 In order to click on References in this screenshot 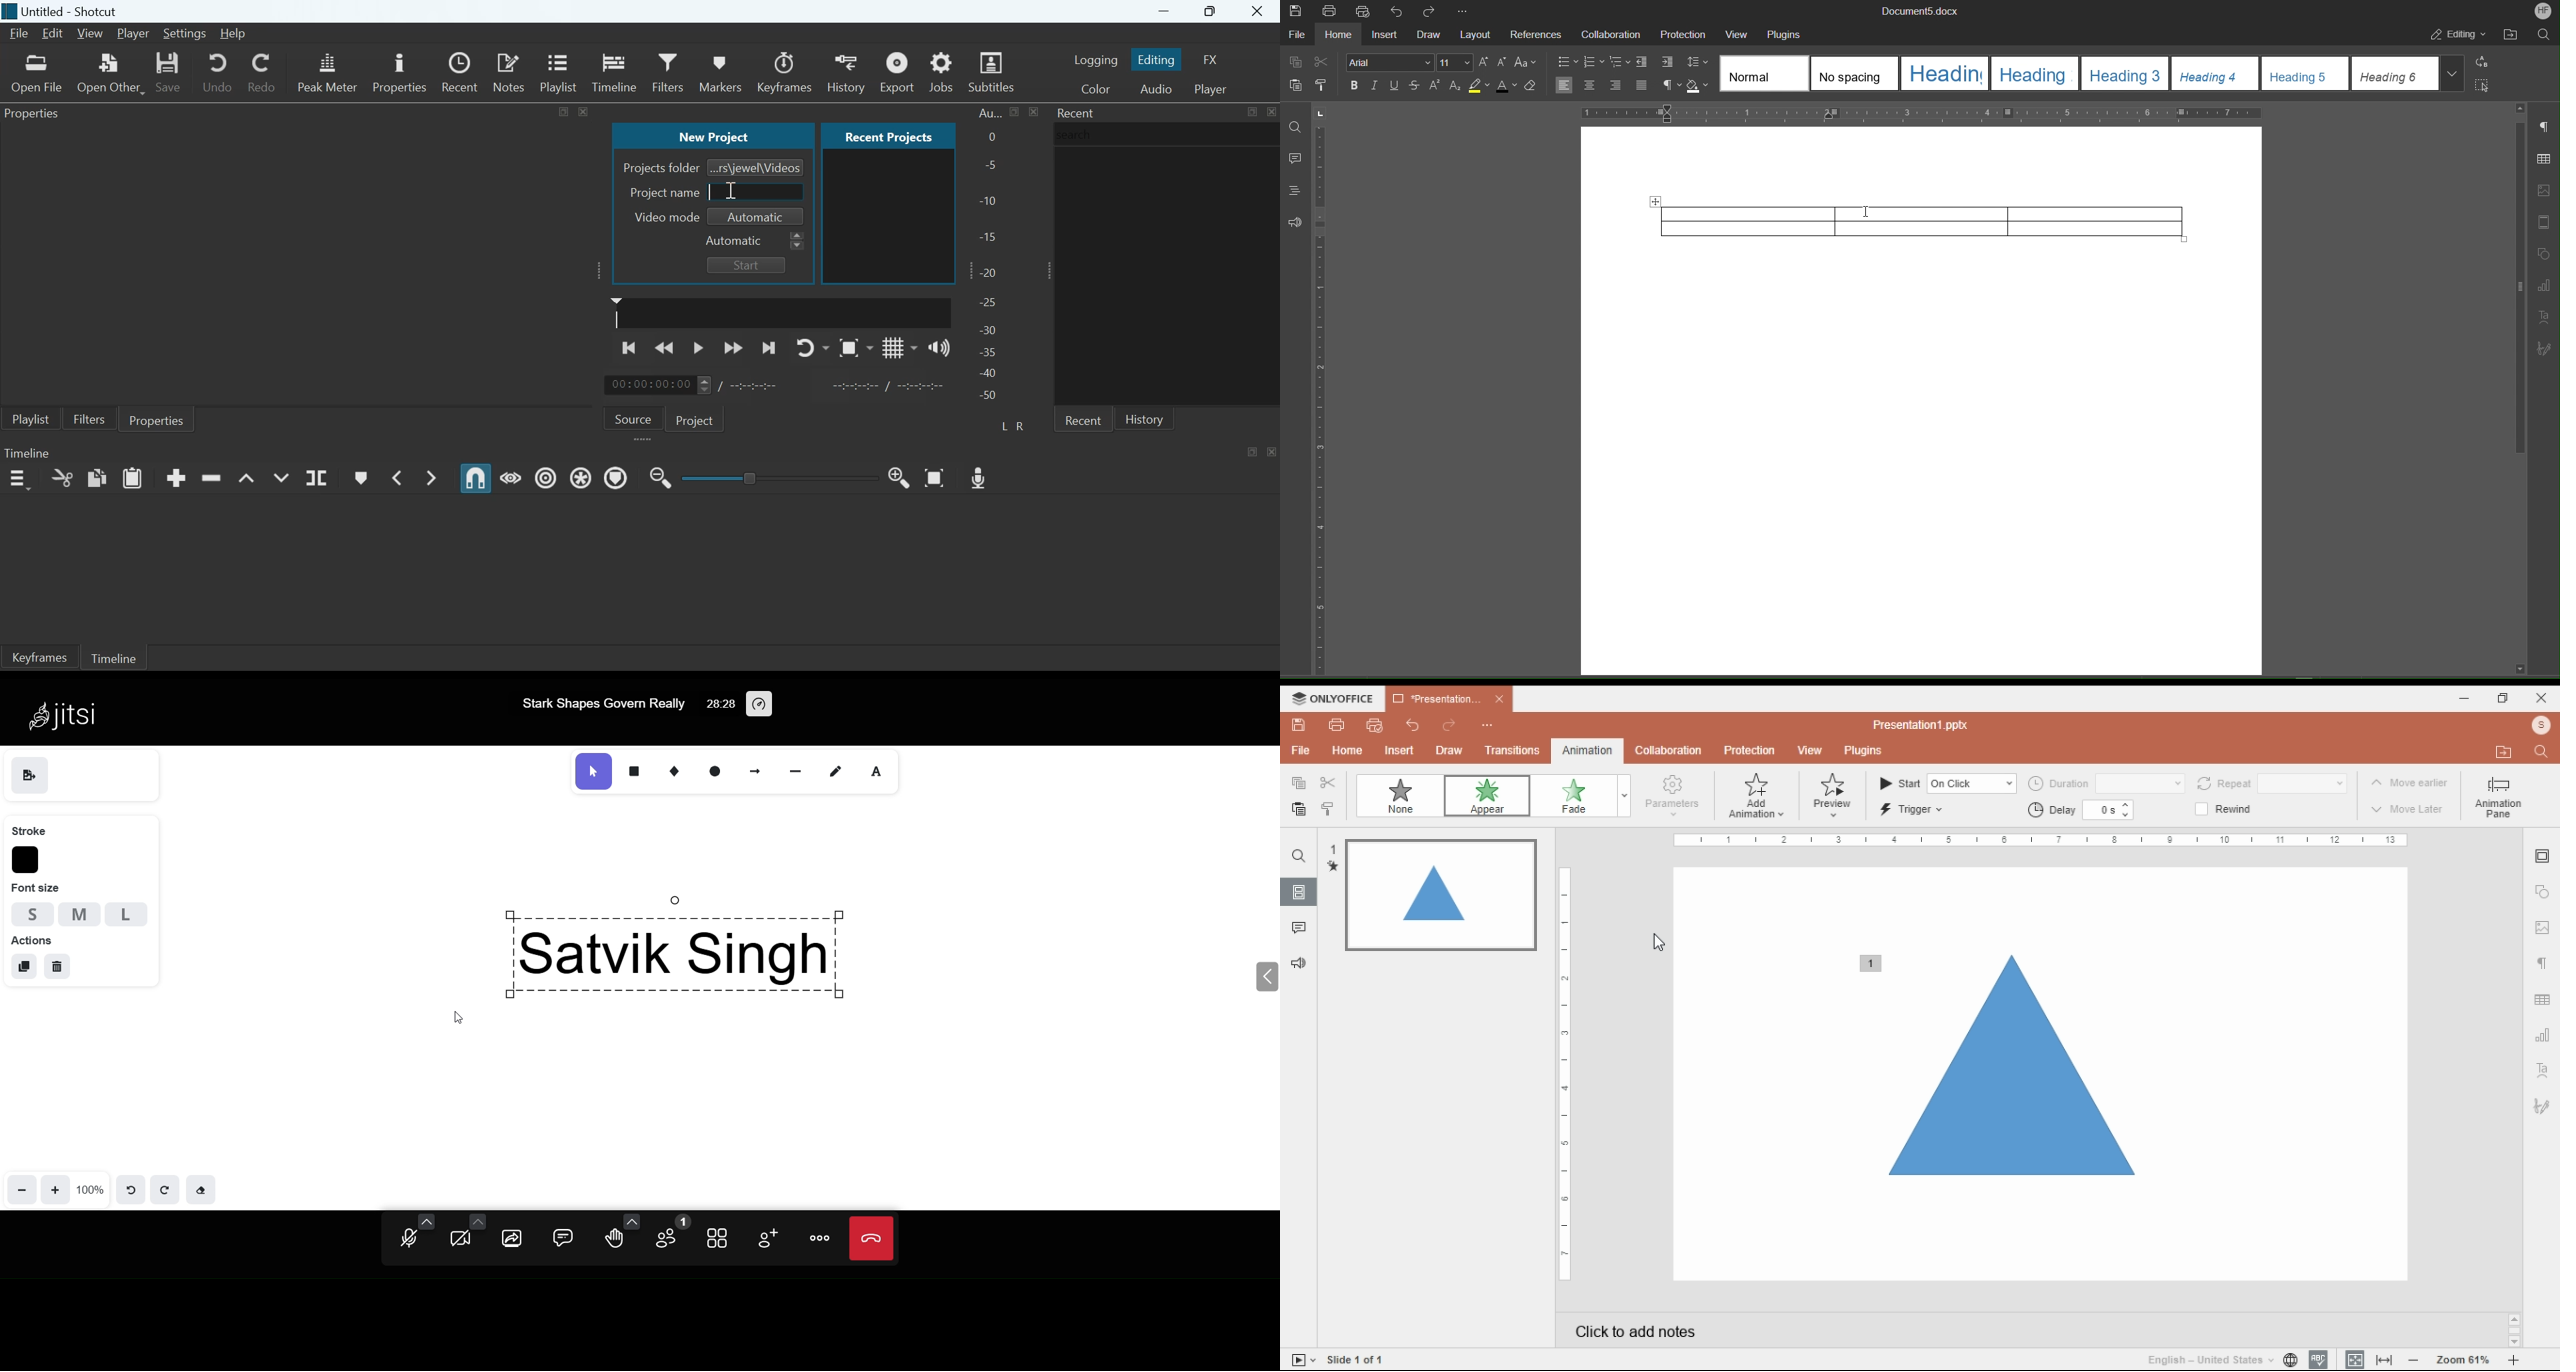, I will do `click(1536, 36)`.